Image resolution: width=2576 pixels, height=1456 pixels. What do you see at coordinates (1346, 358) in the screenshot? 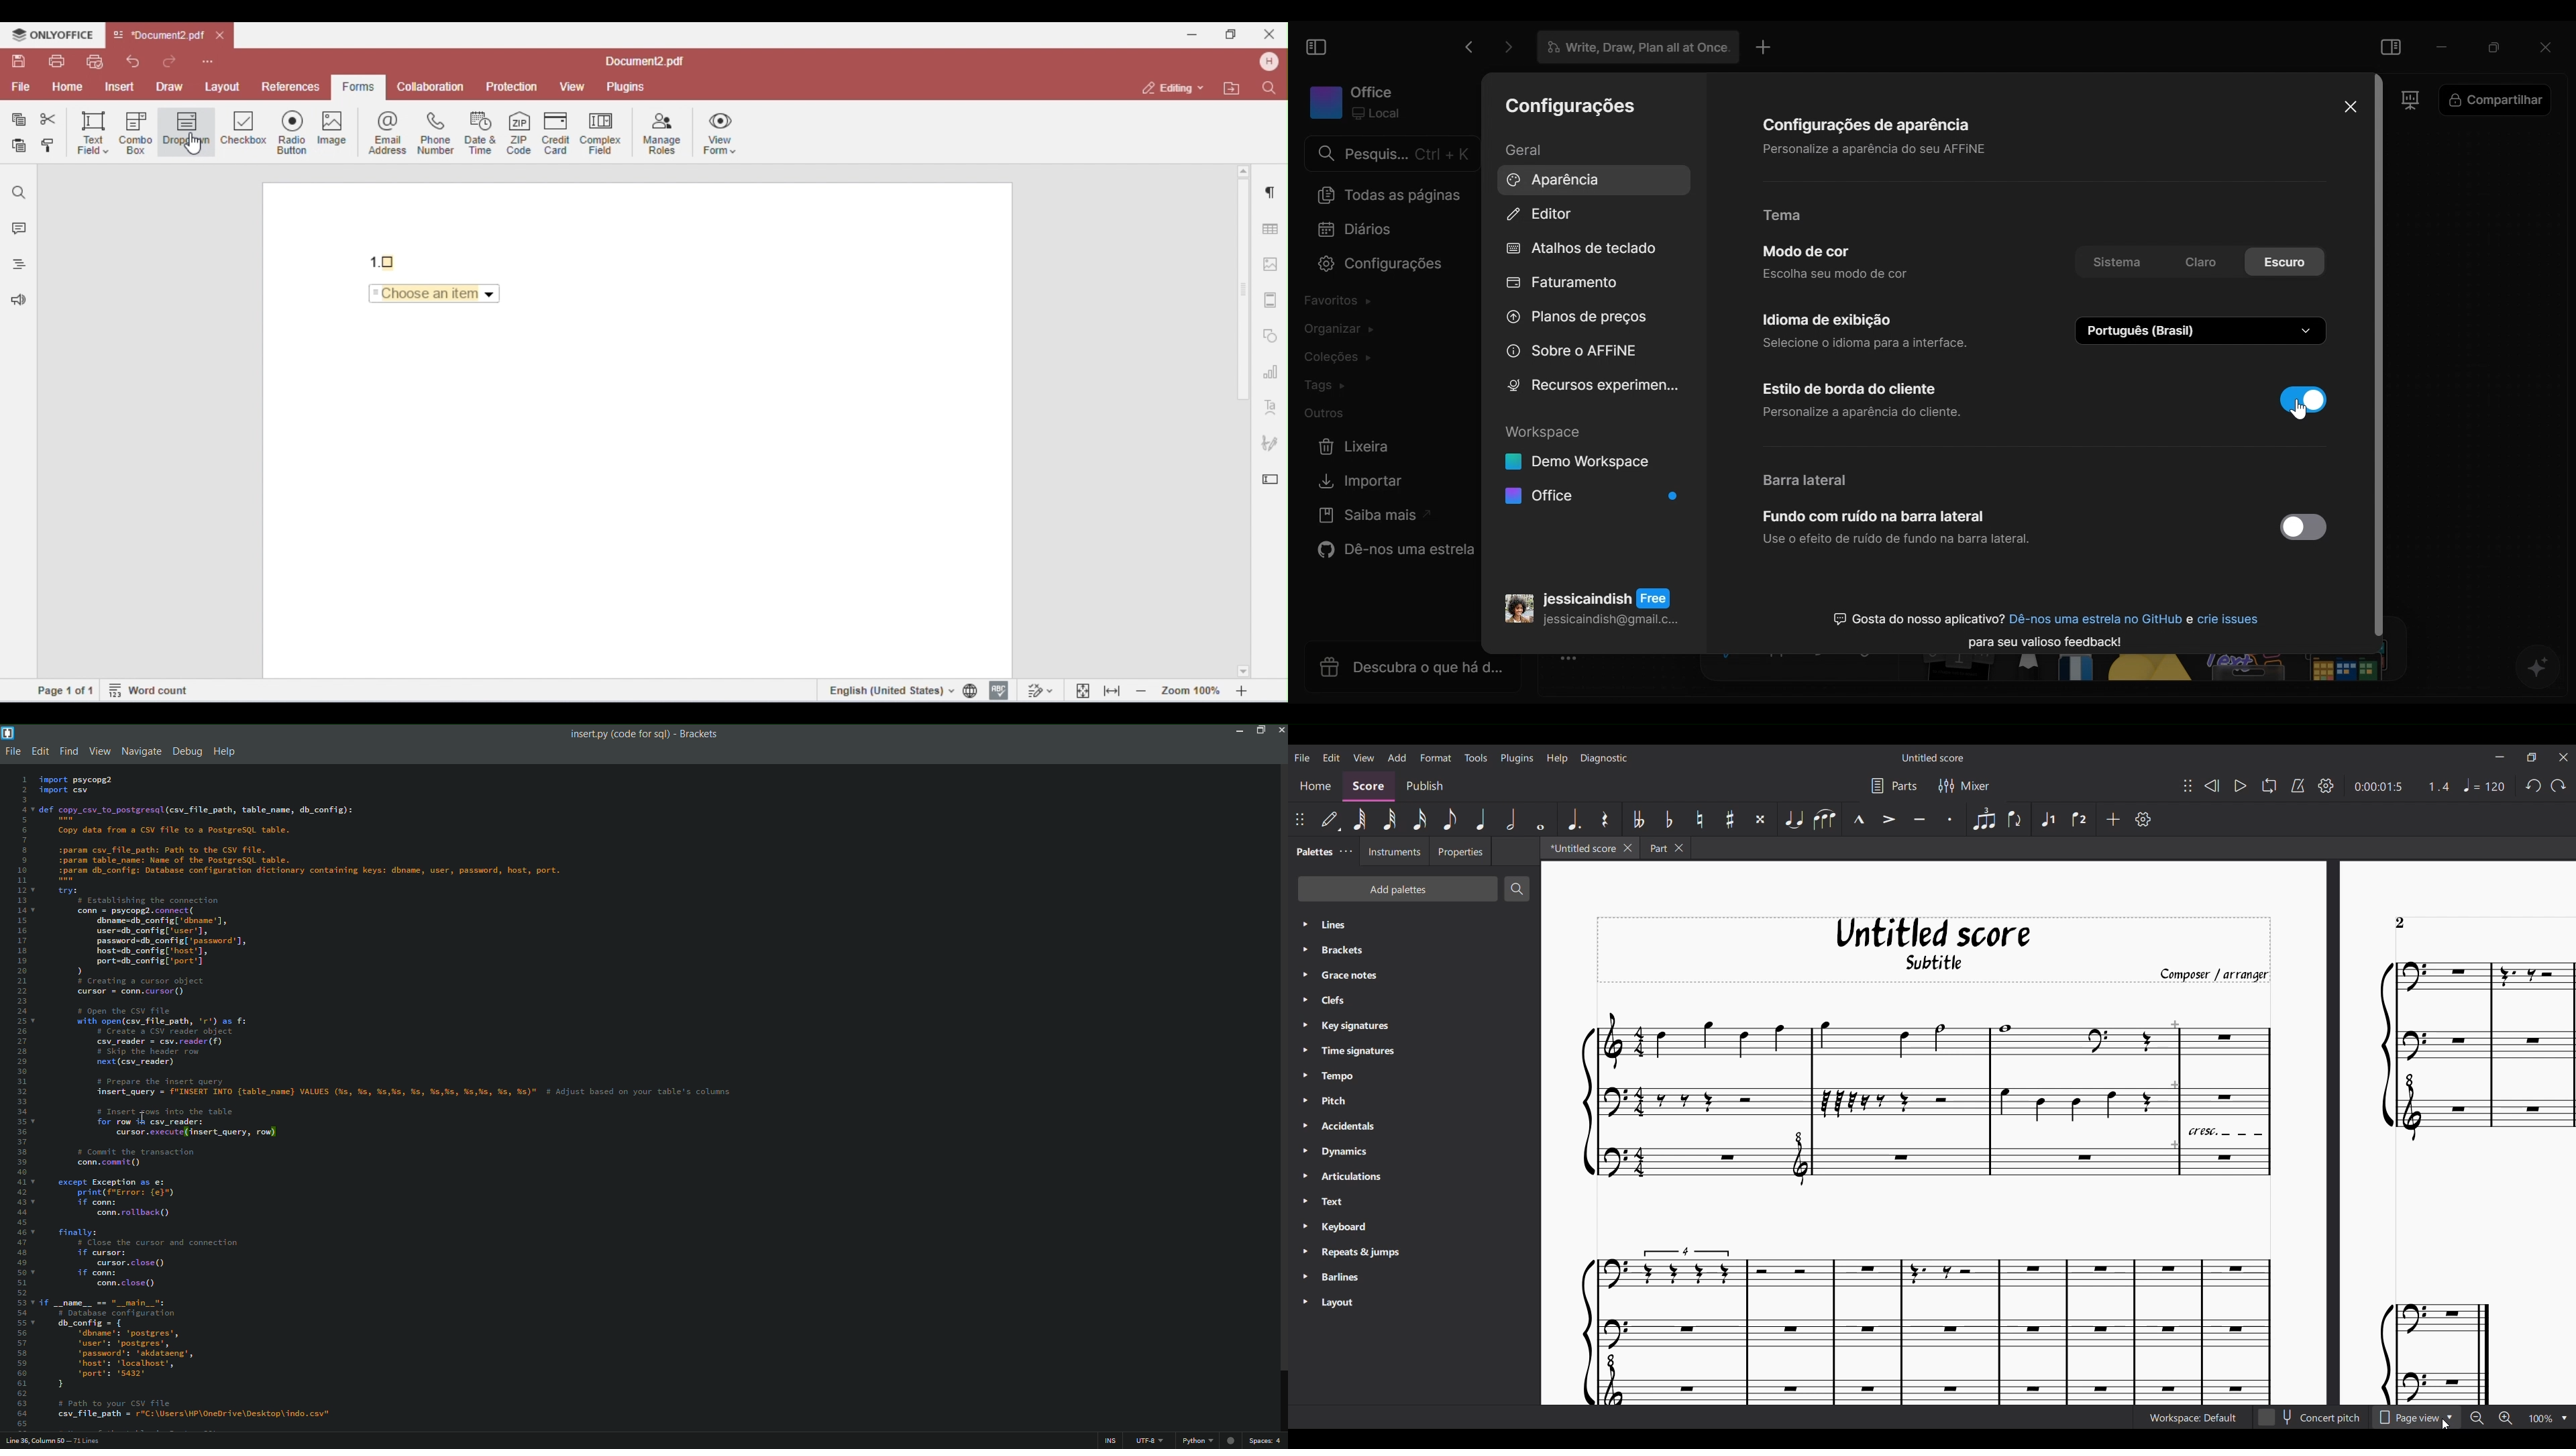
I see `Colections` at bounding box center [1346, 358].